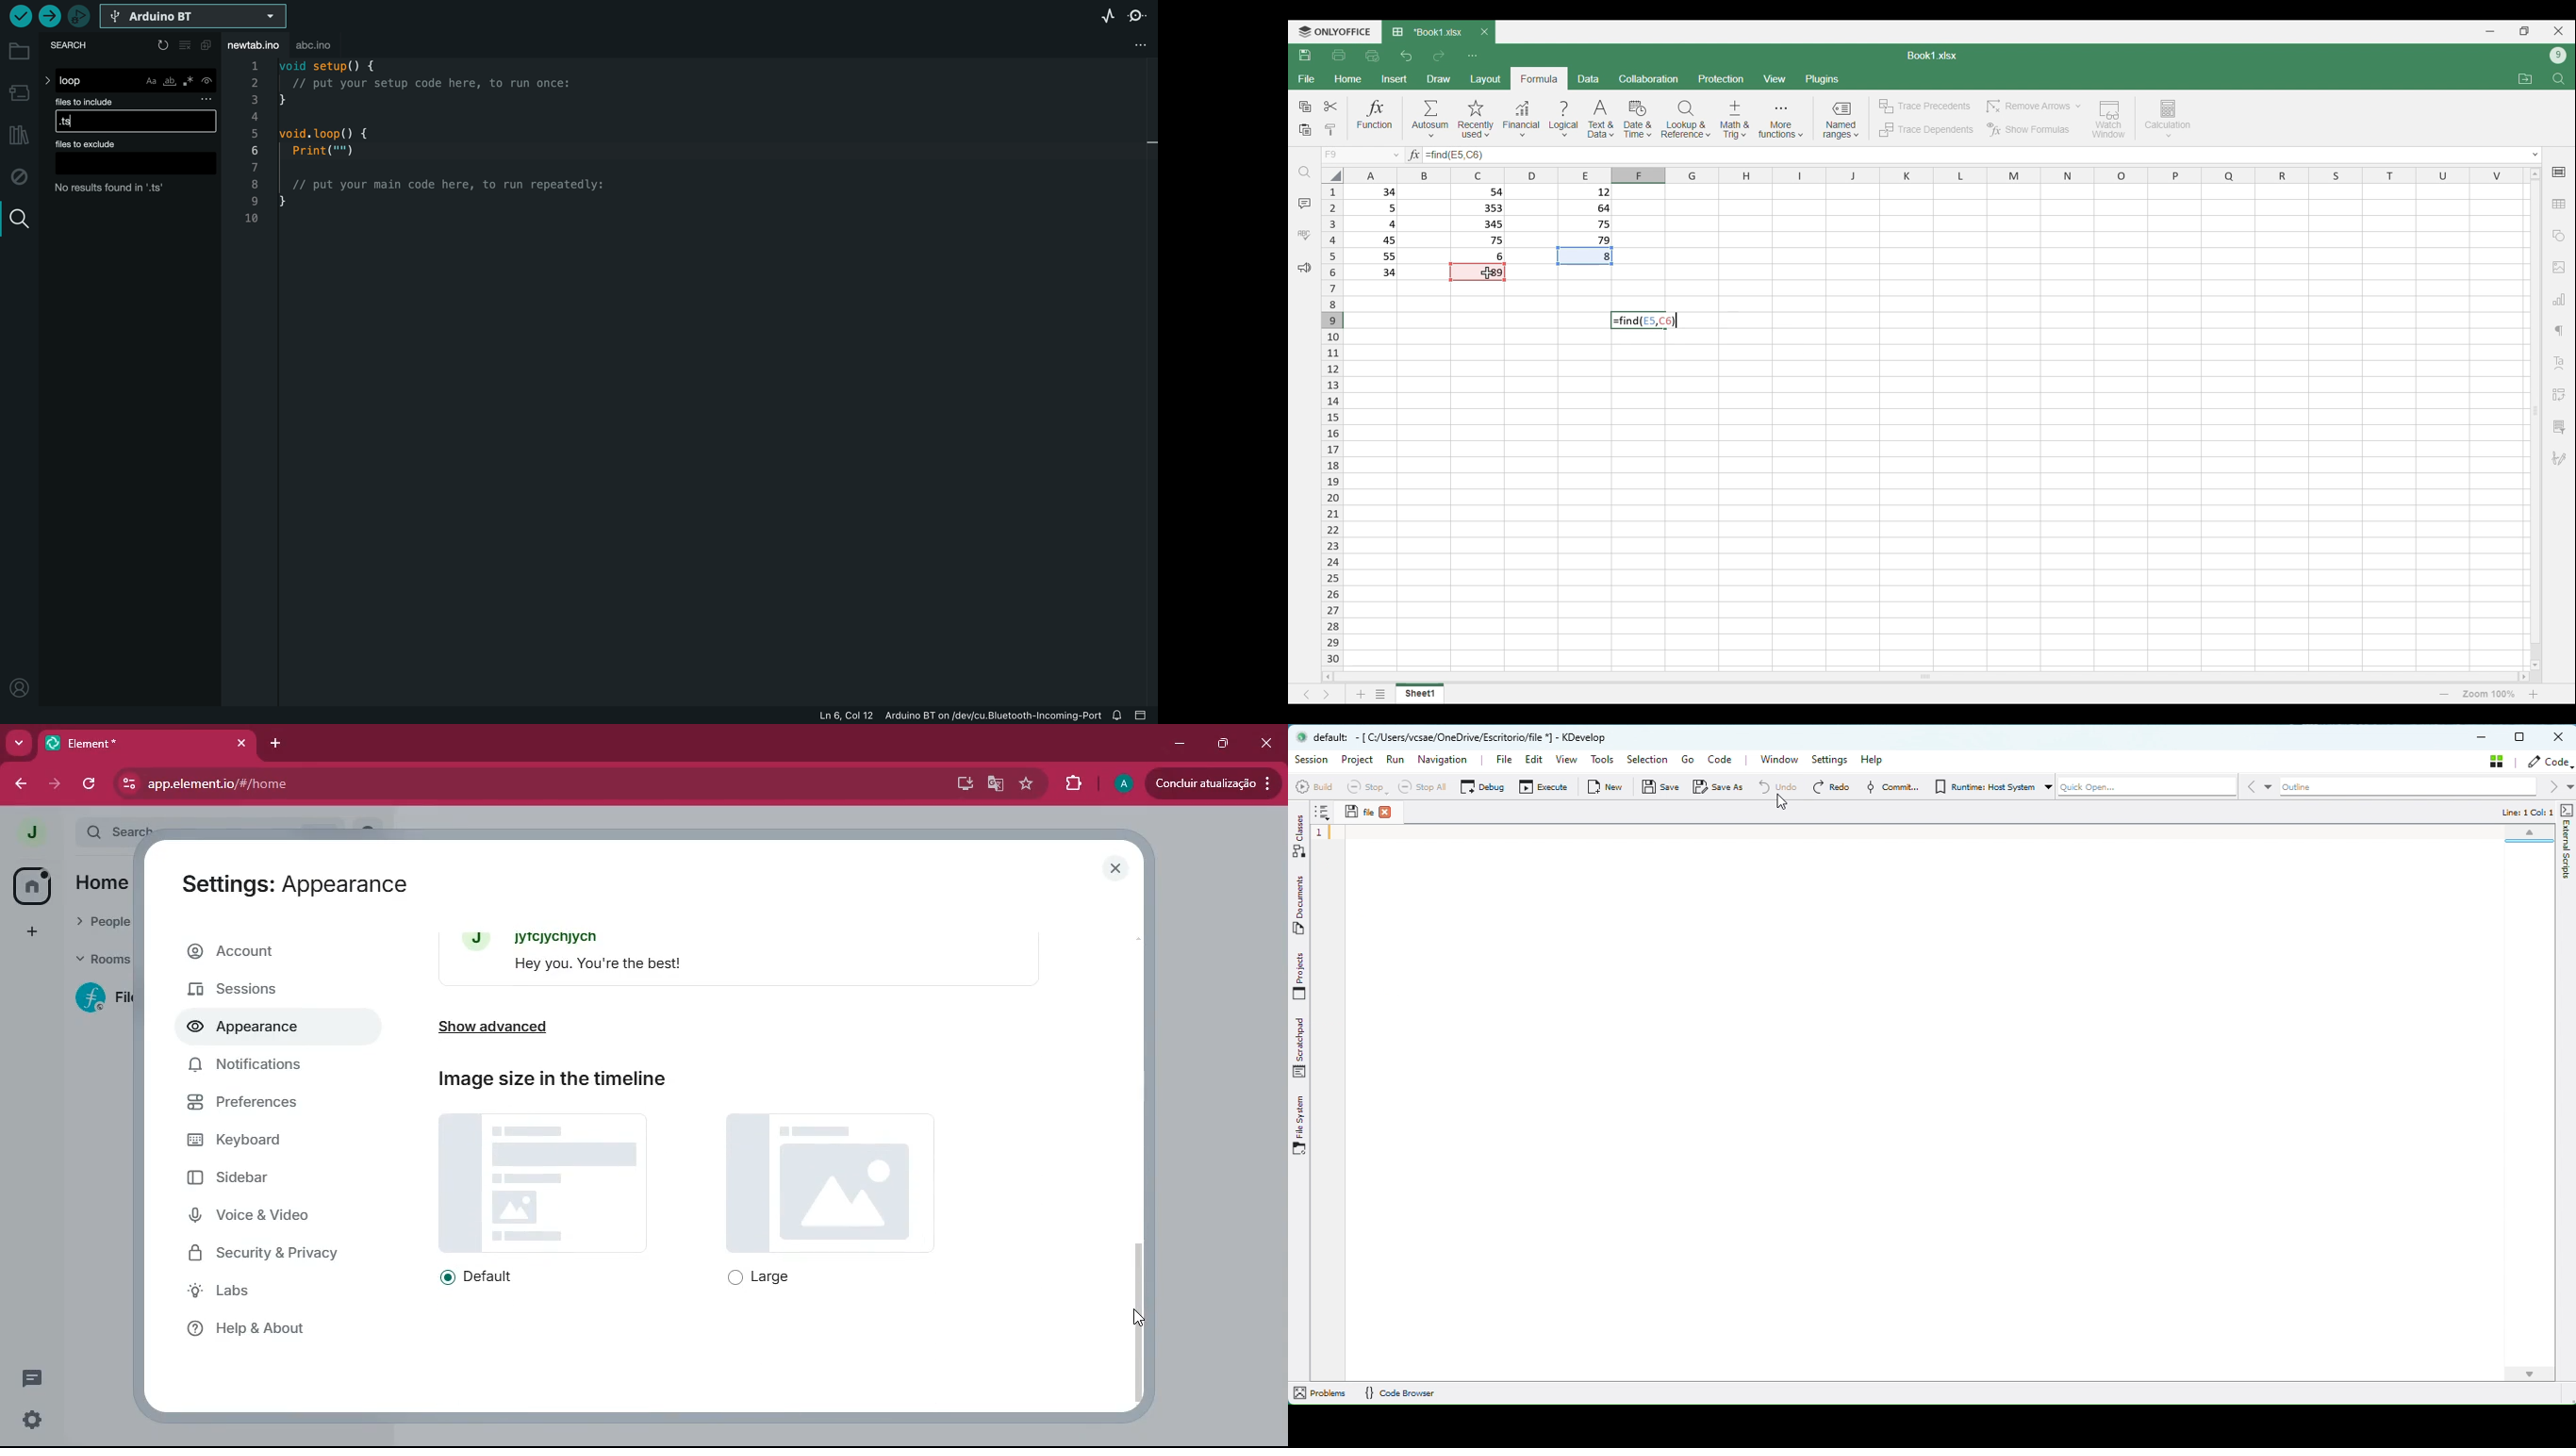  I want to click on refresh, so click(91, 783).